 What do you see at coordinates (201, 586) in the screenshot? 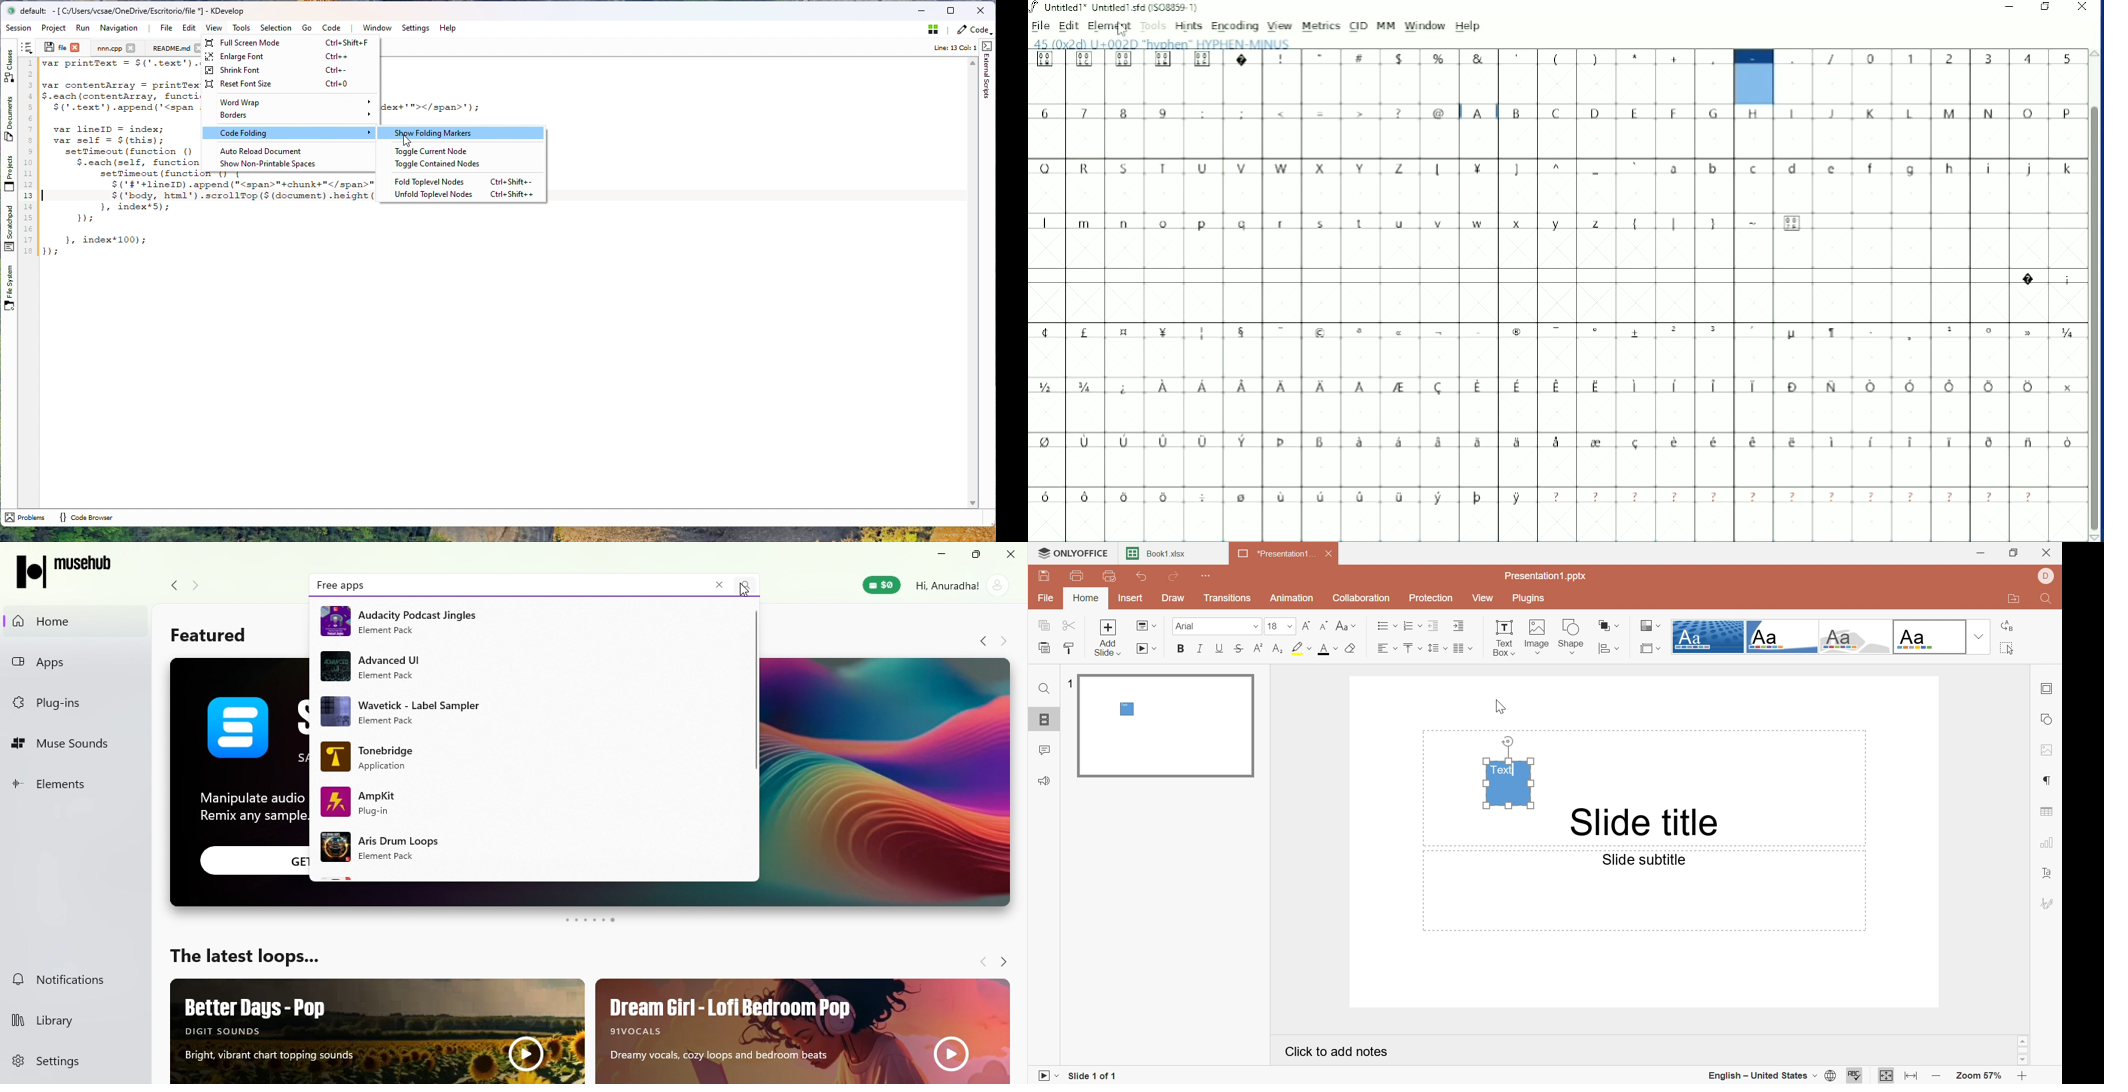
I see `Navigate forward` at bounding box center [201, 586].